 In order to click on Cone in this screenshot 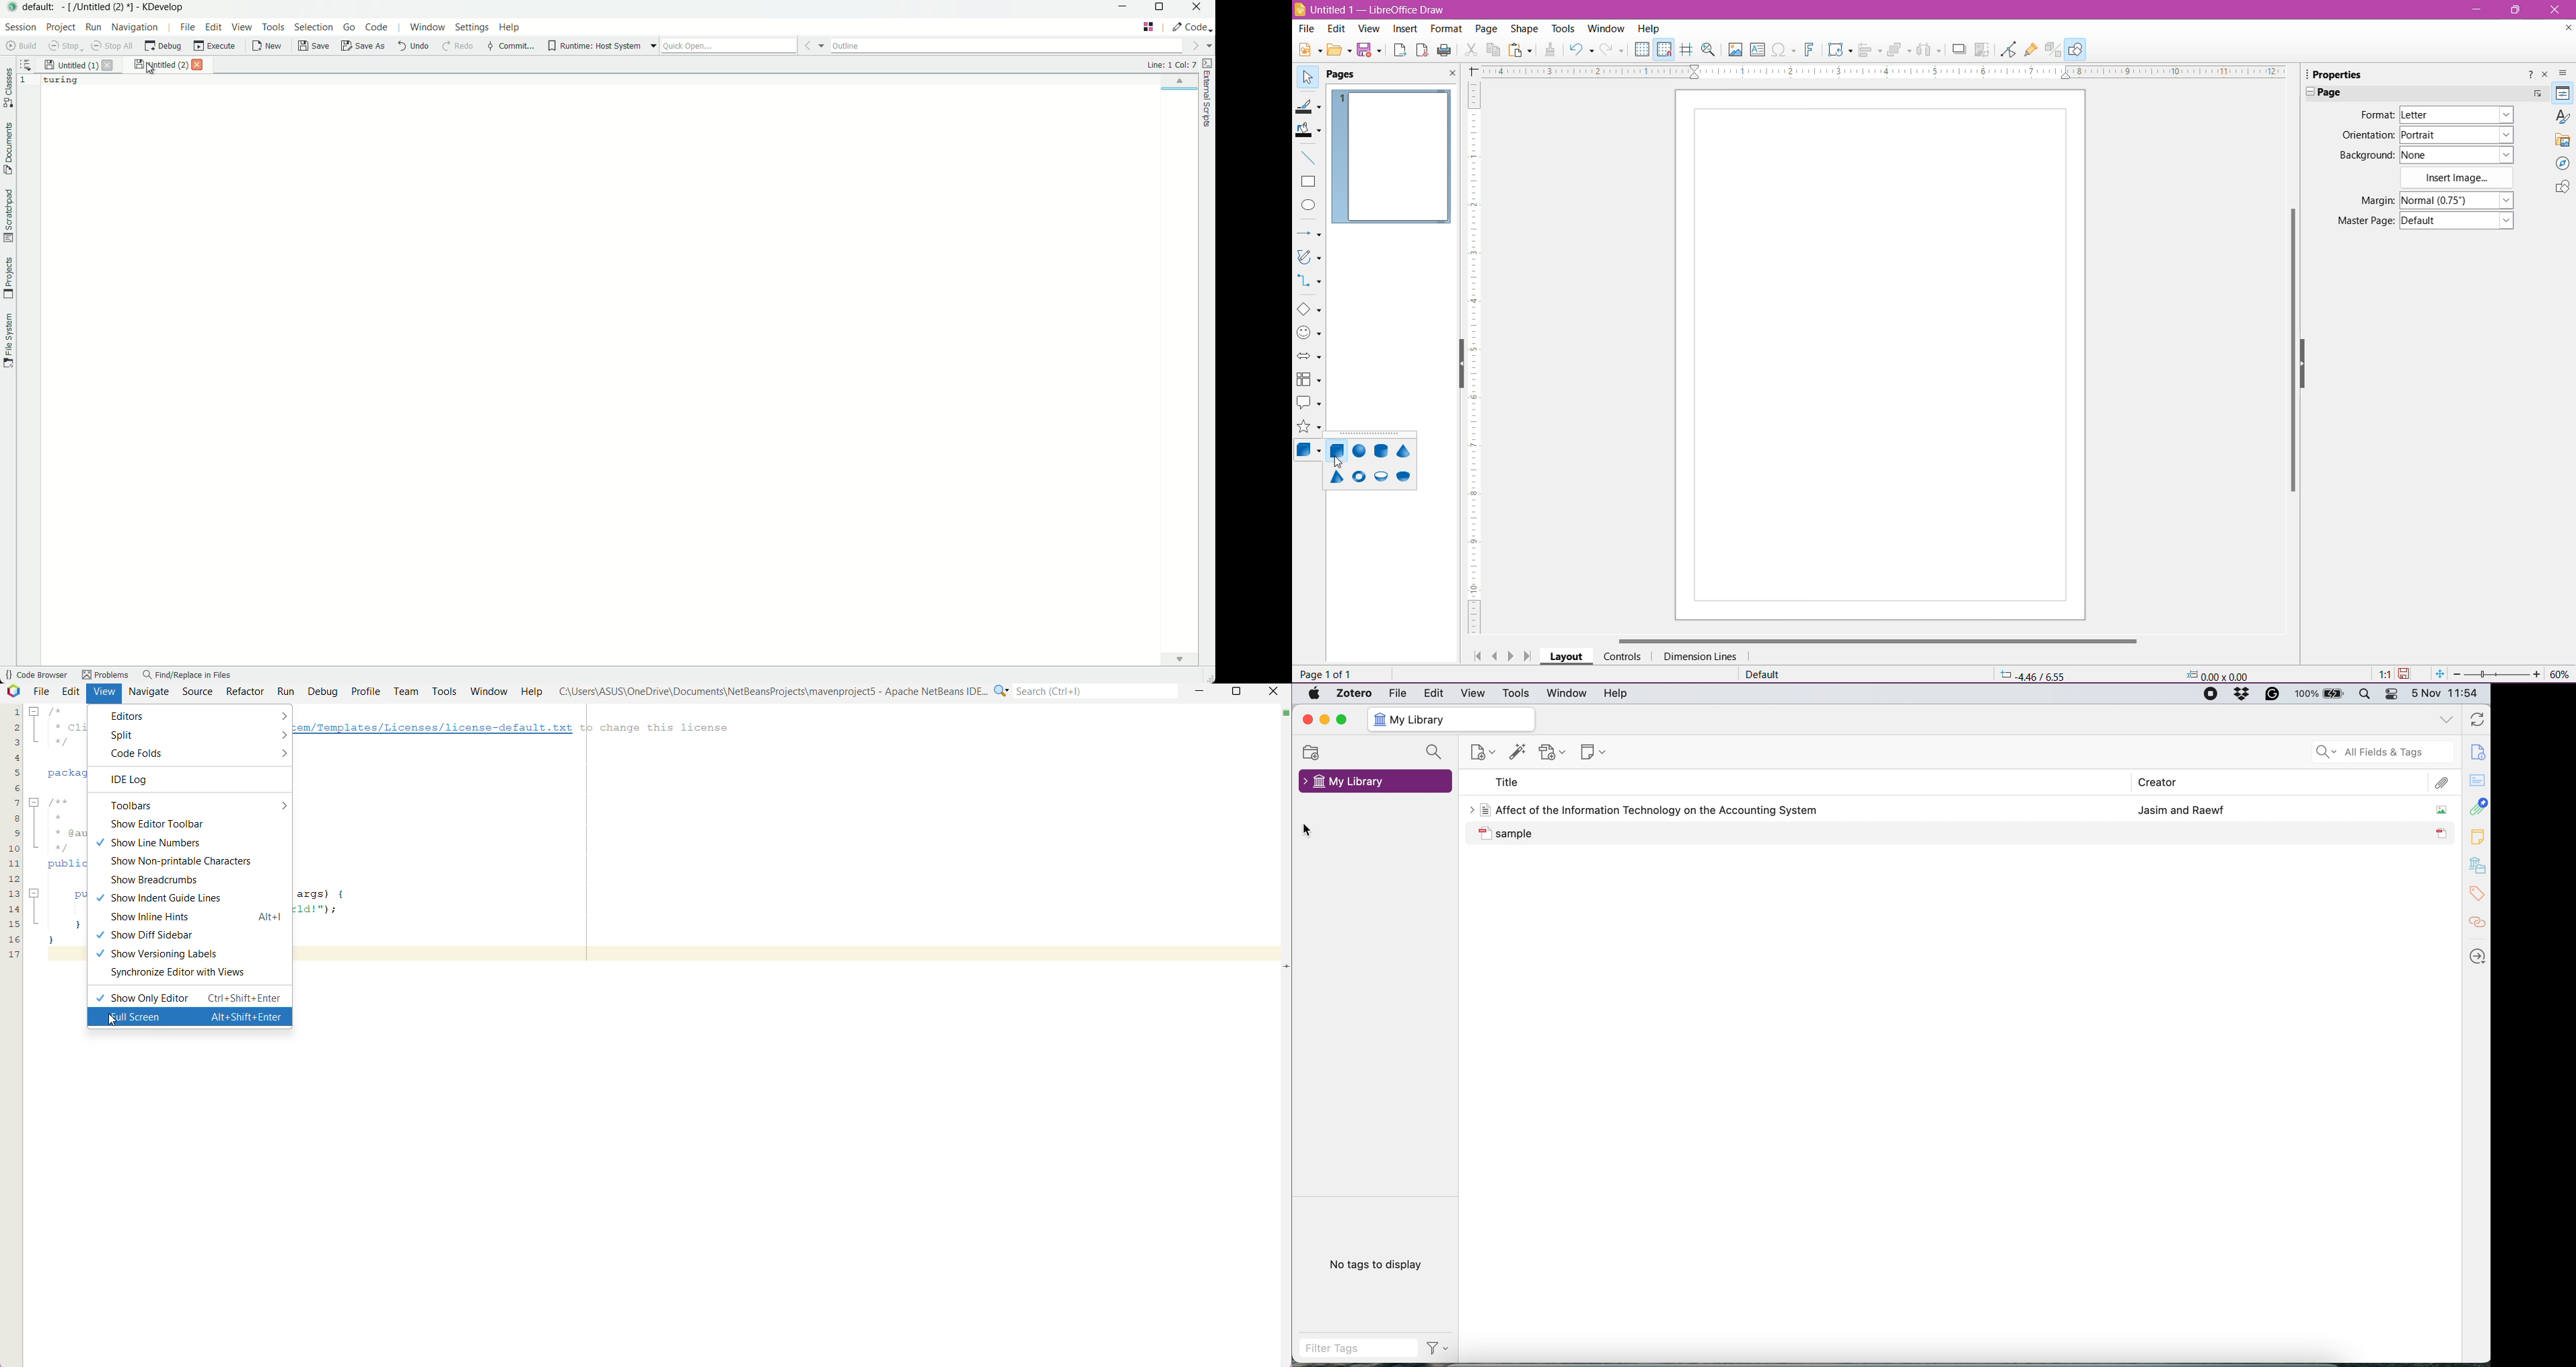, I will do `click(1404, 451)`.